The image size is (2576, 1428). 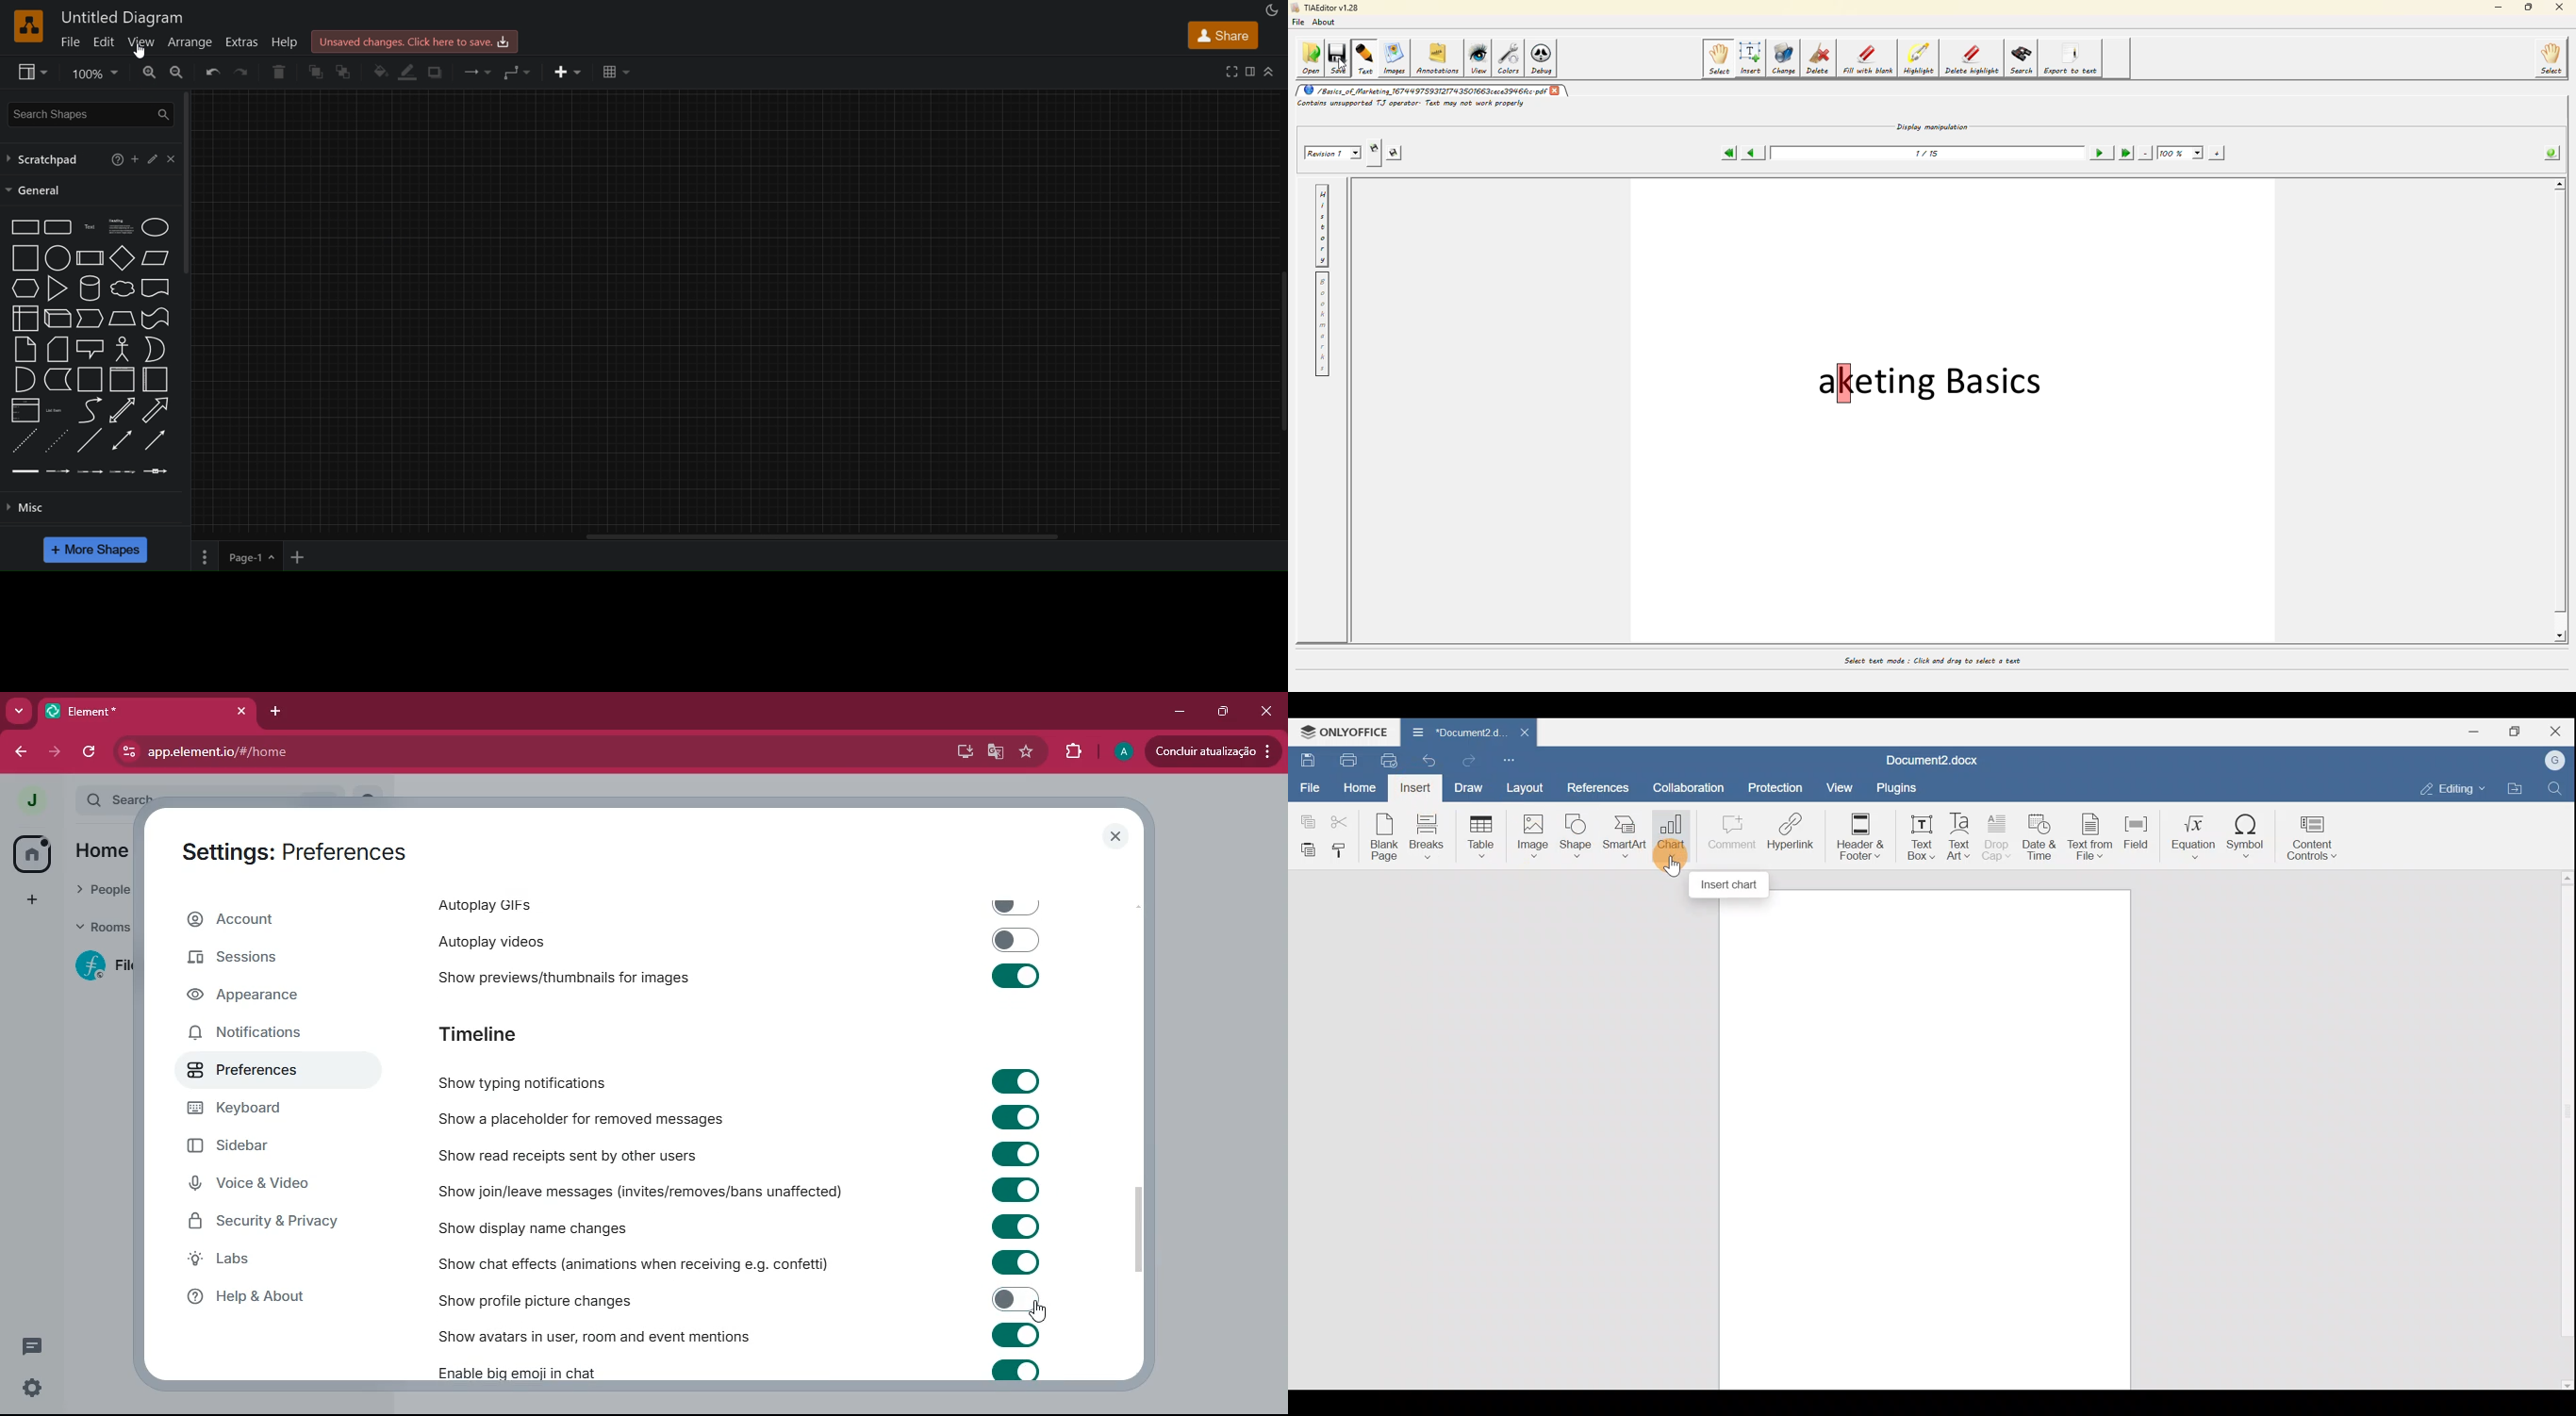 What do you see at coordinates (278, 712) in the screenshot?
I see `add tab` at bounding box center [278, 712].